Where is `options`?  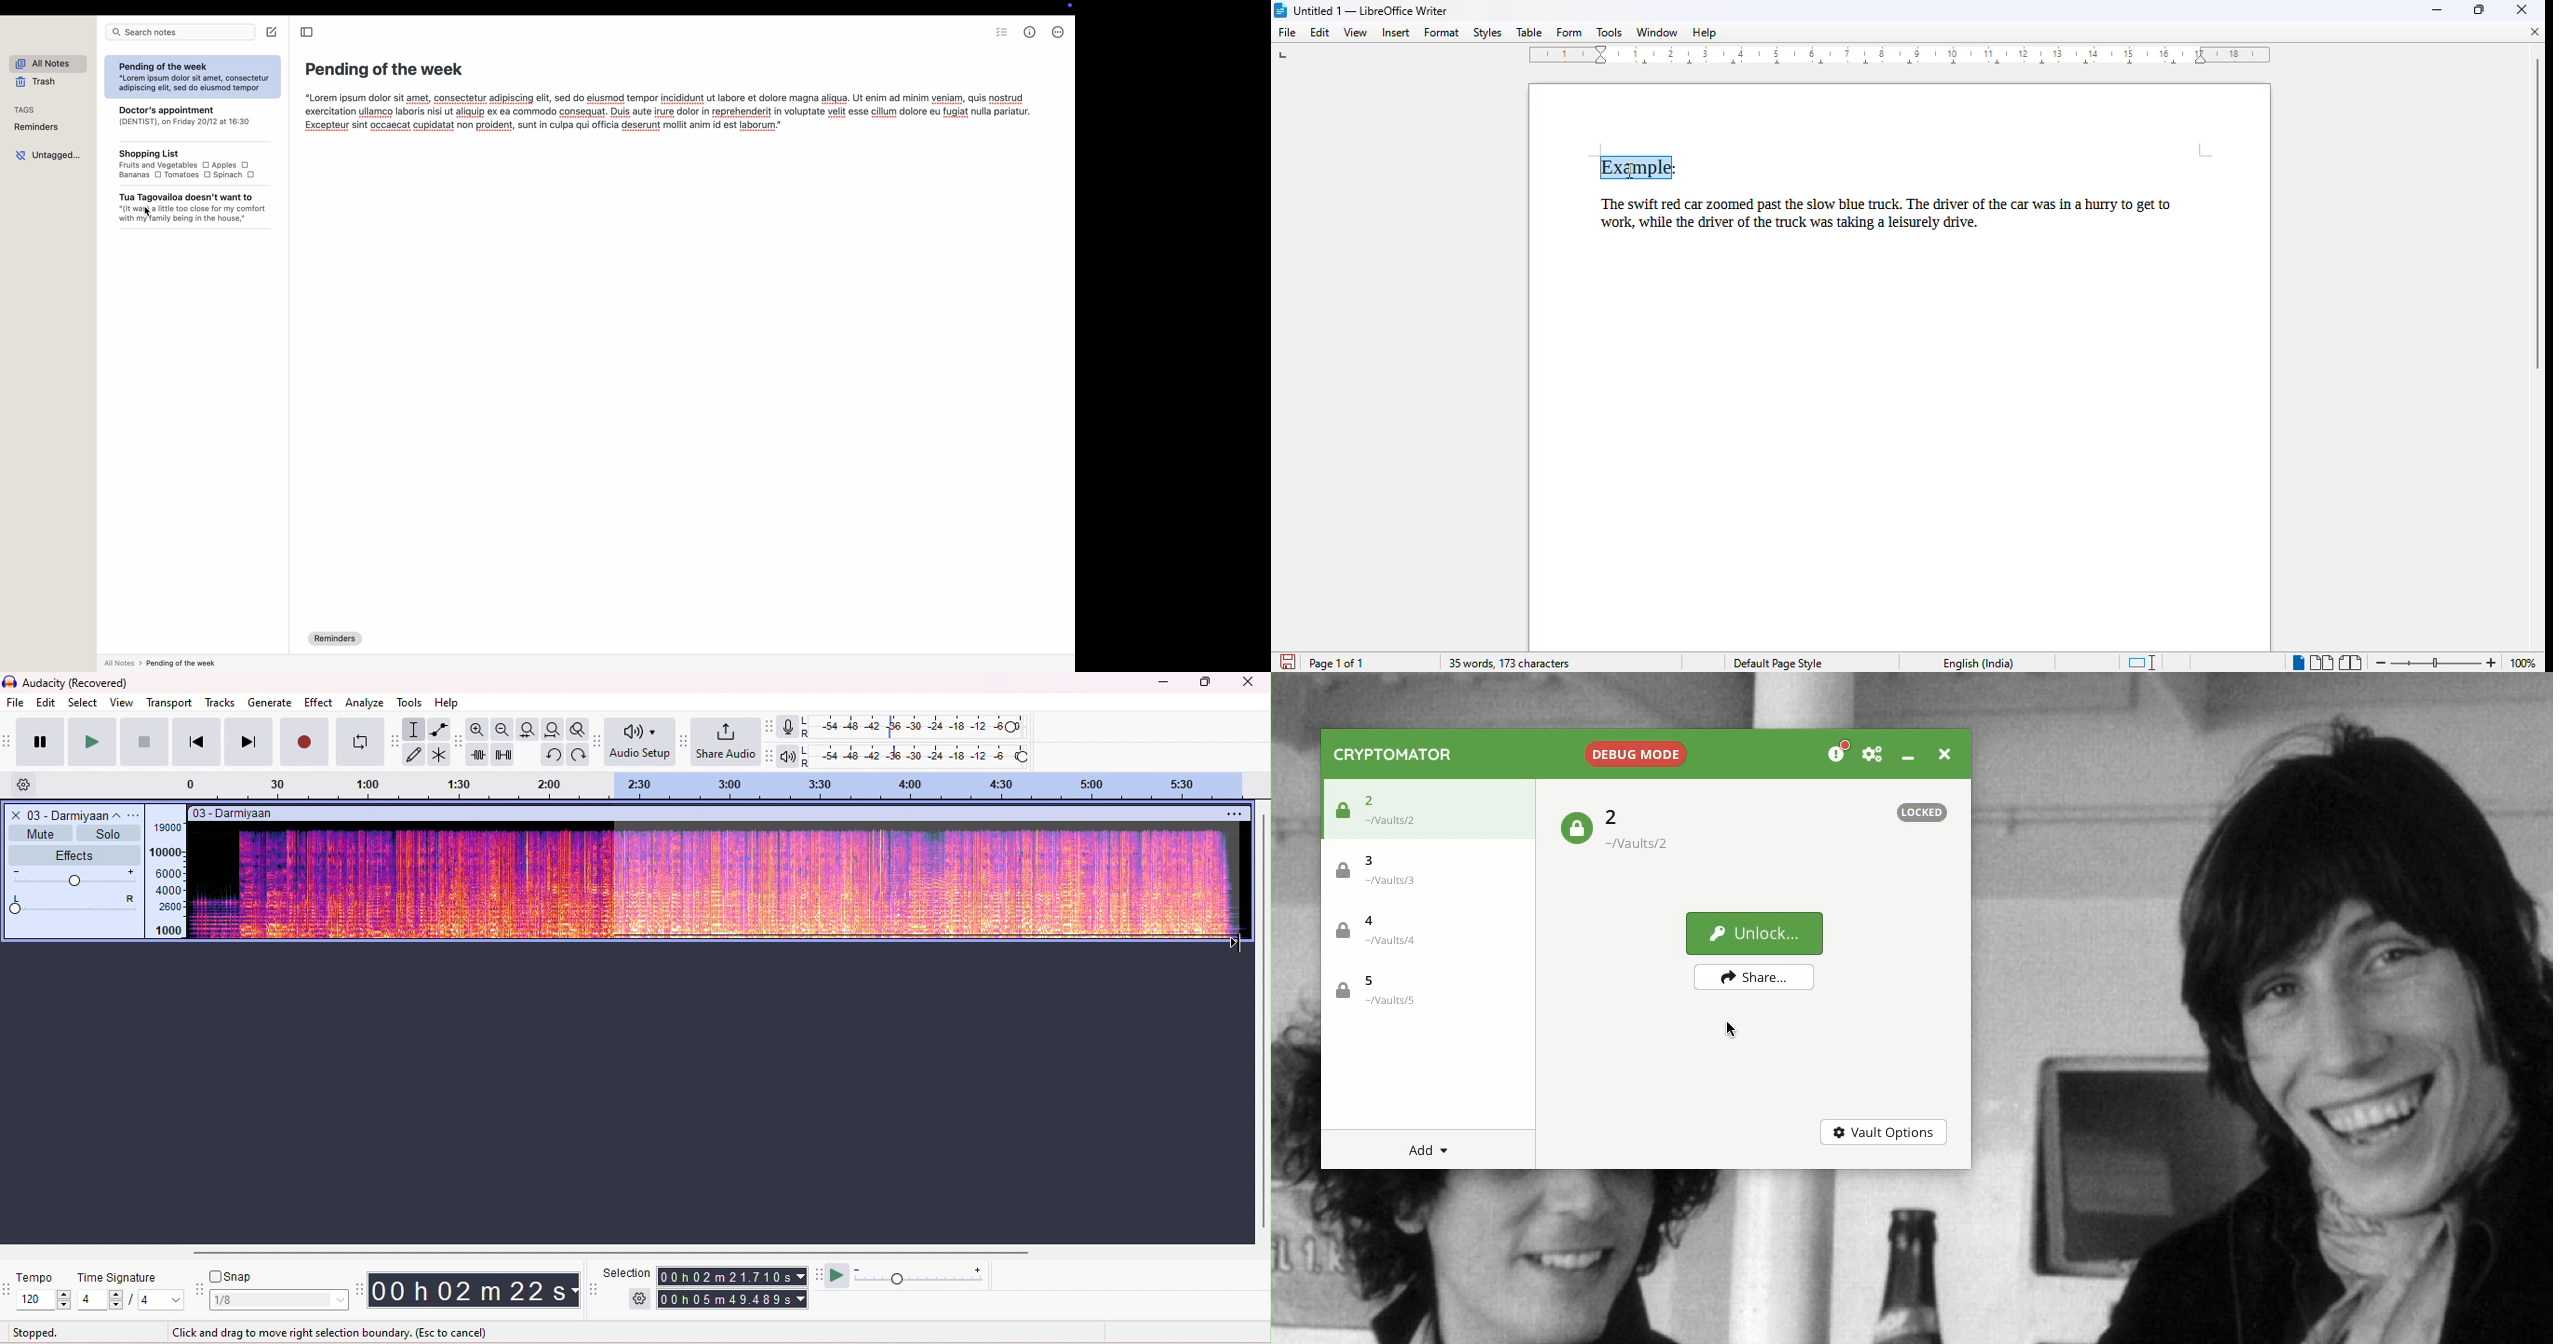 options is located at coordinates (1236, 813).